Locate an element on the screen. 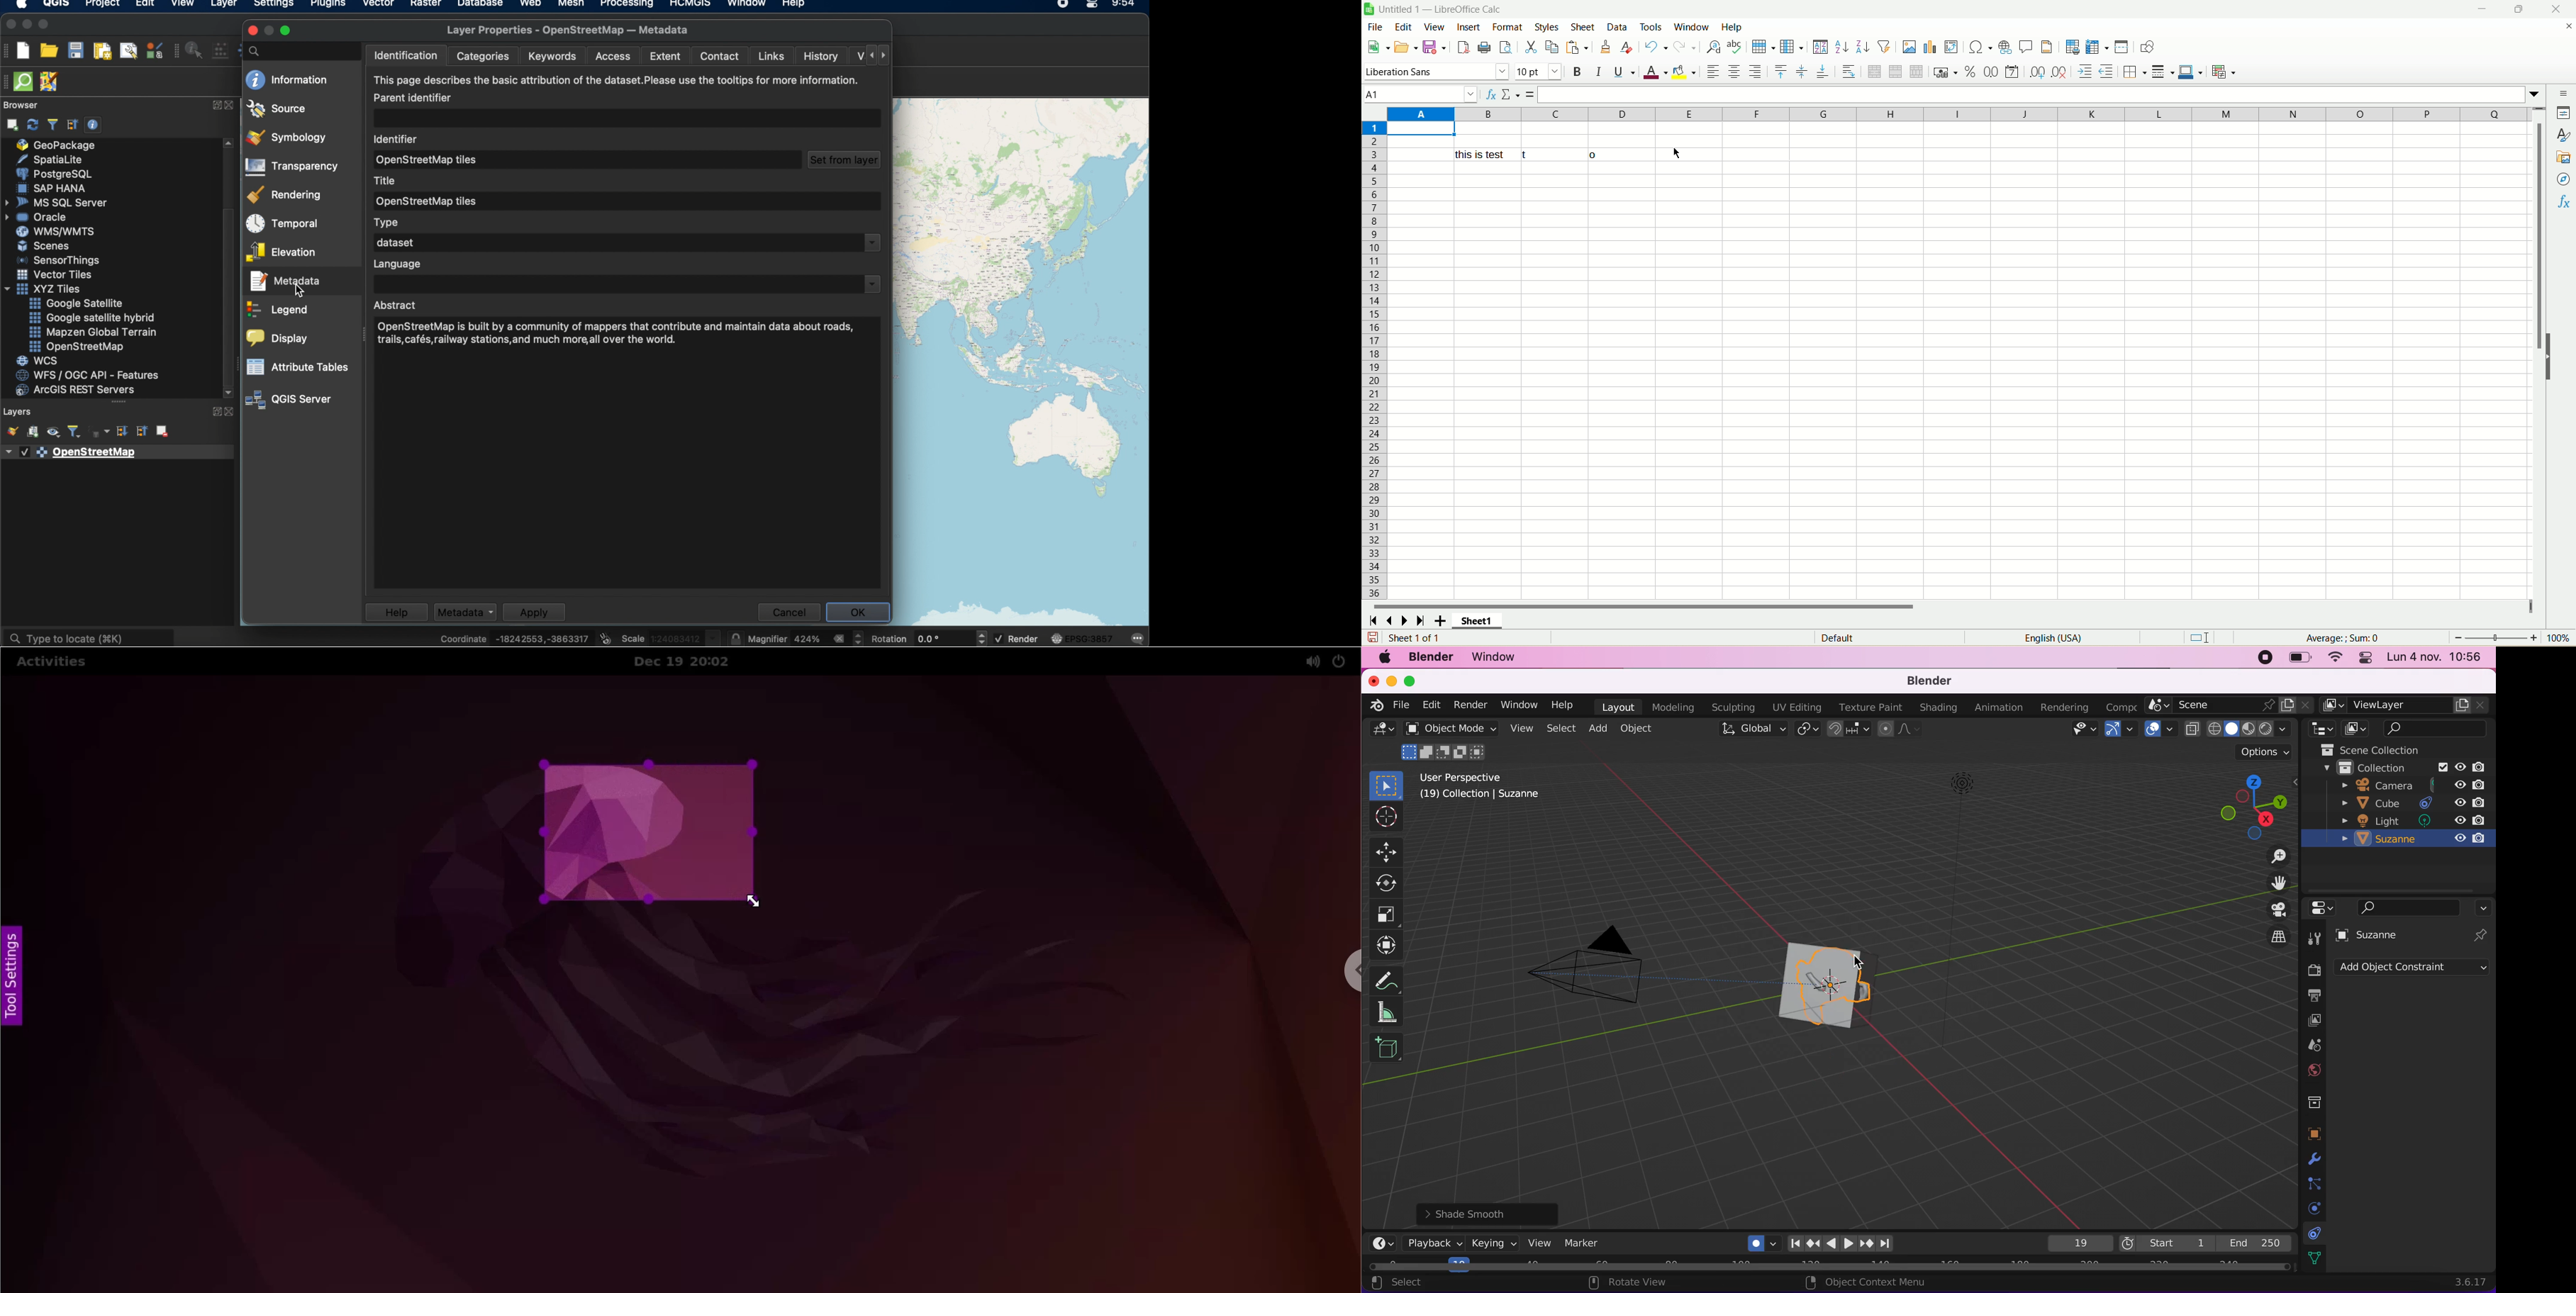  data is located at coordinates (1620, 28).